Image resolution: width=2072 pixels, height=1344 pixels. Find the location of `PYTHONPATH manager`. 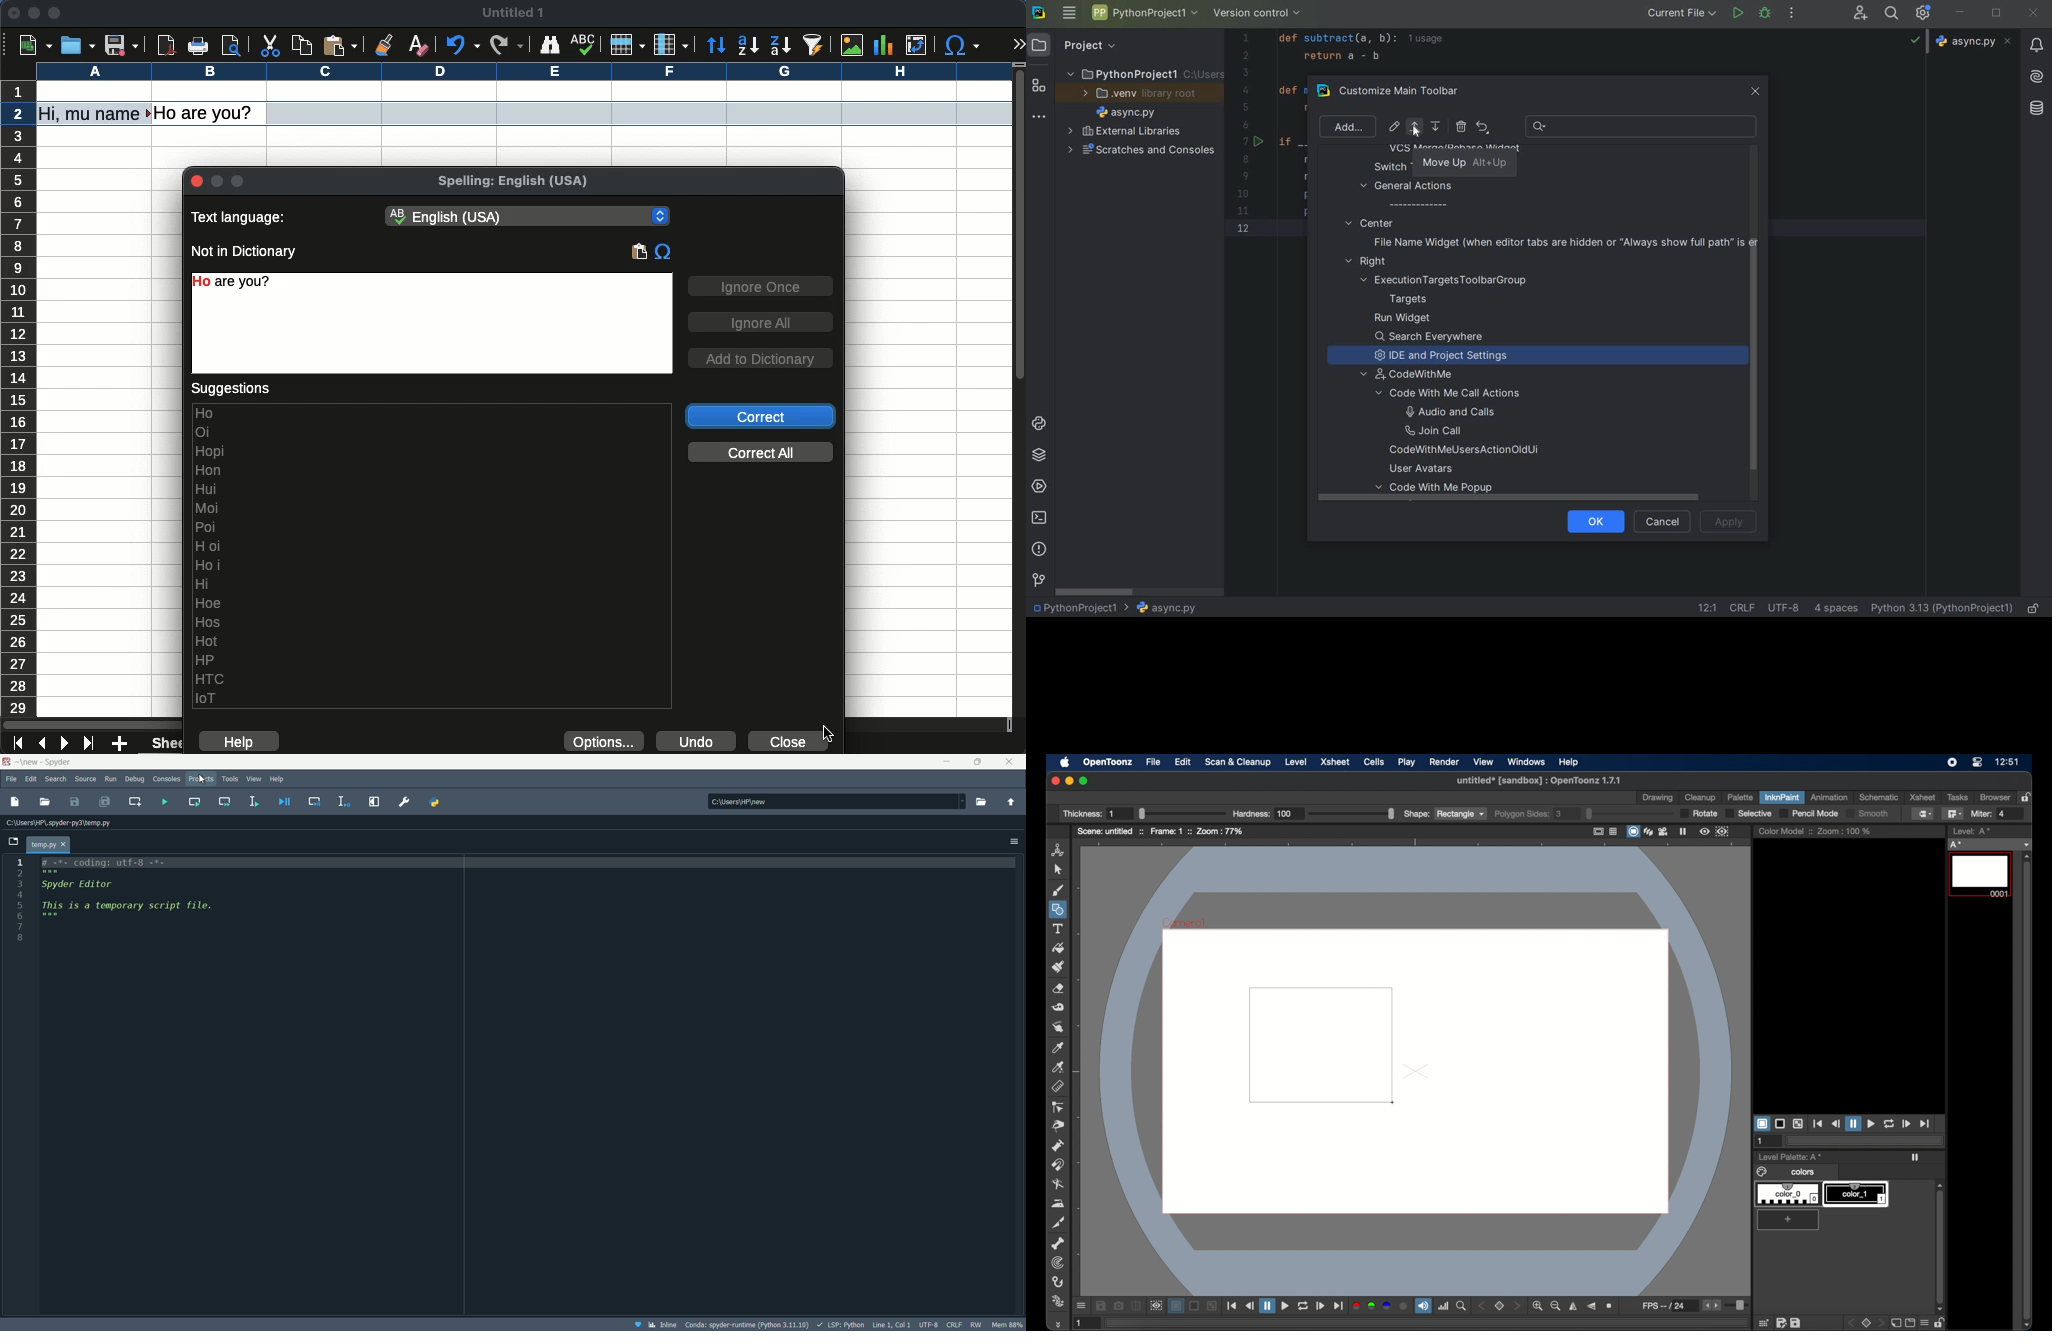

PYTHONPATH manager is located at coordinates (432, 802).